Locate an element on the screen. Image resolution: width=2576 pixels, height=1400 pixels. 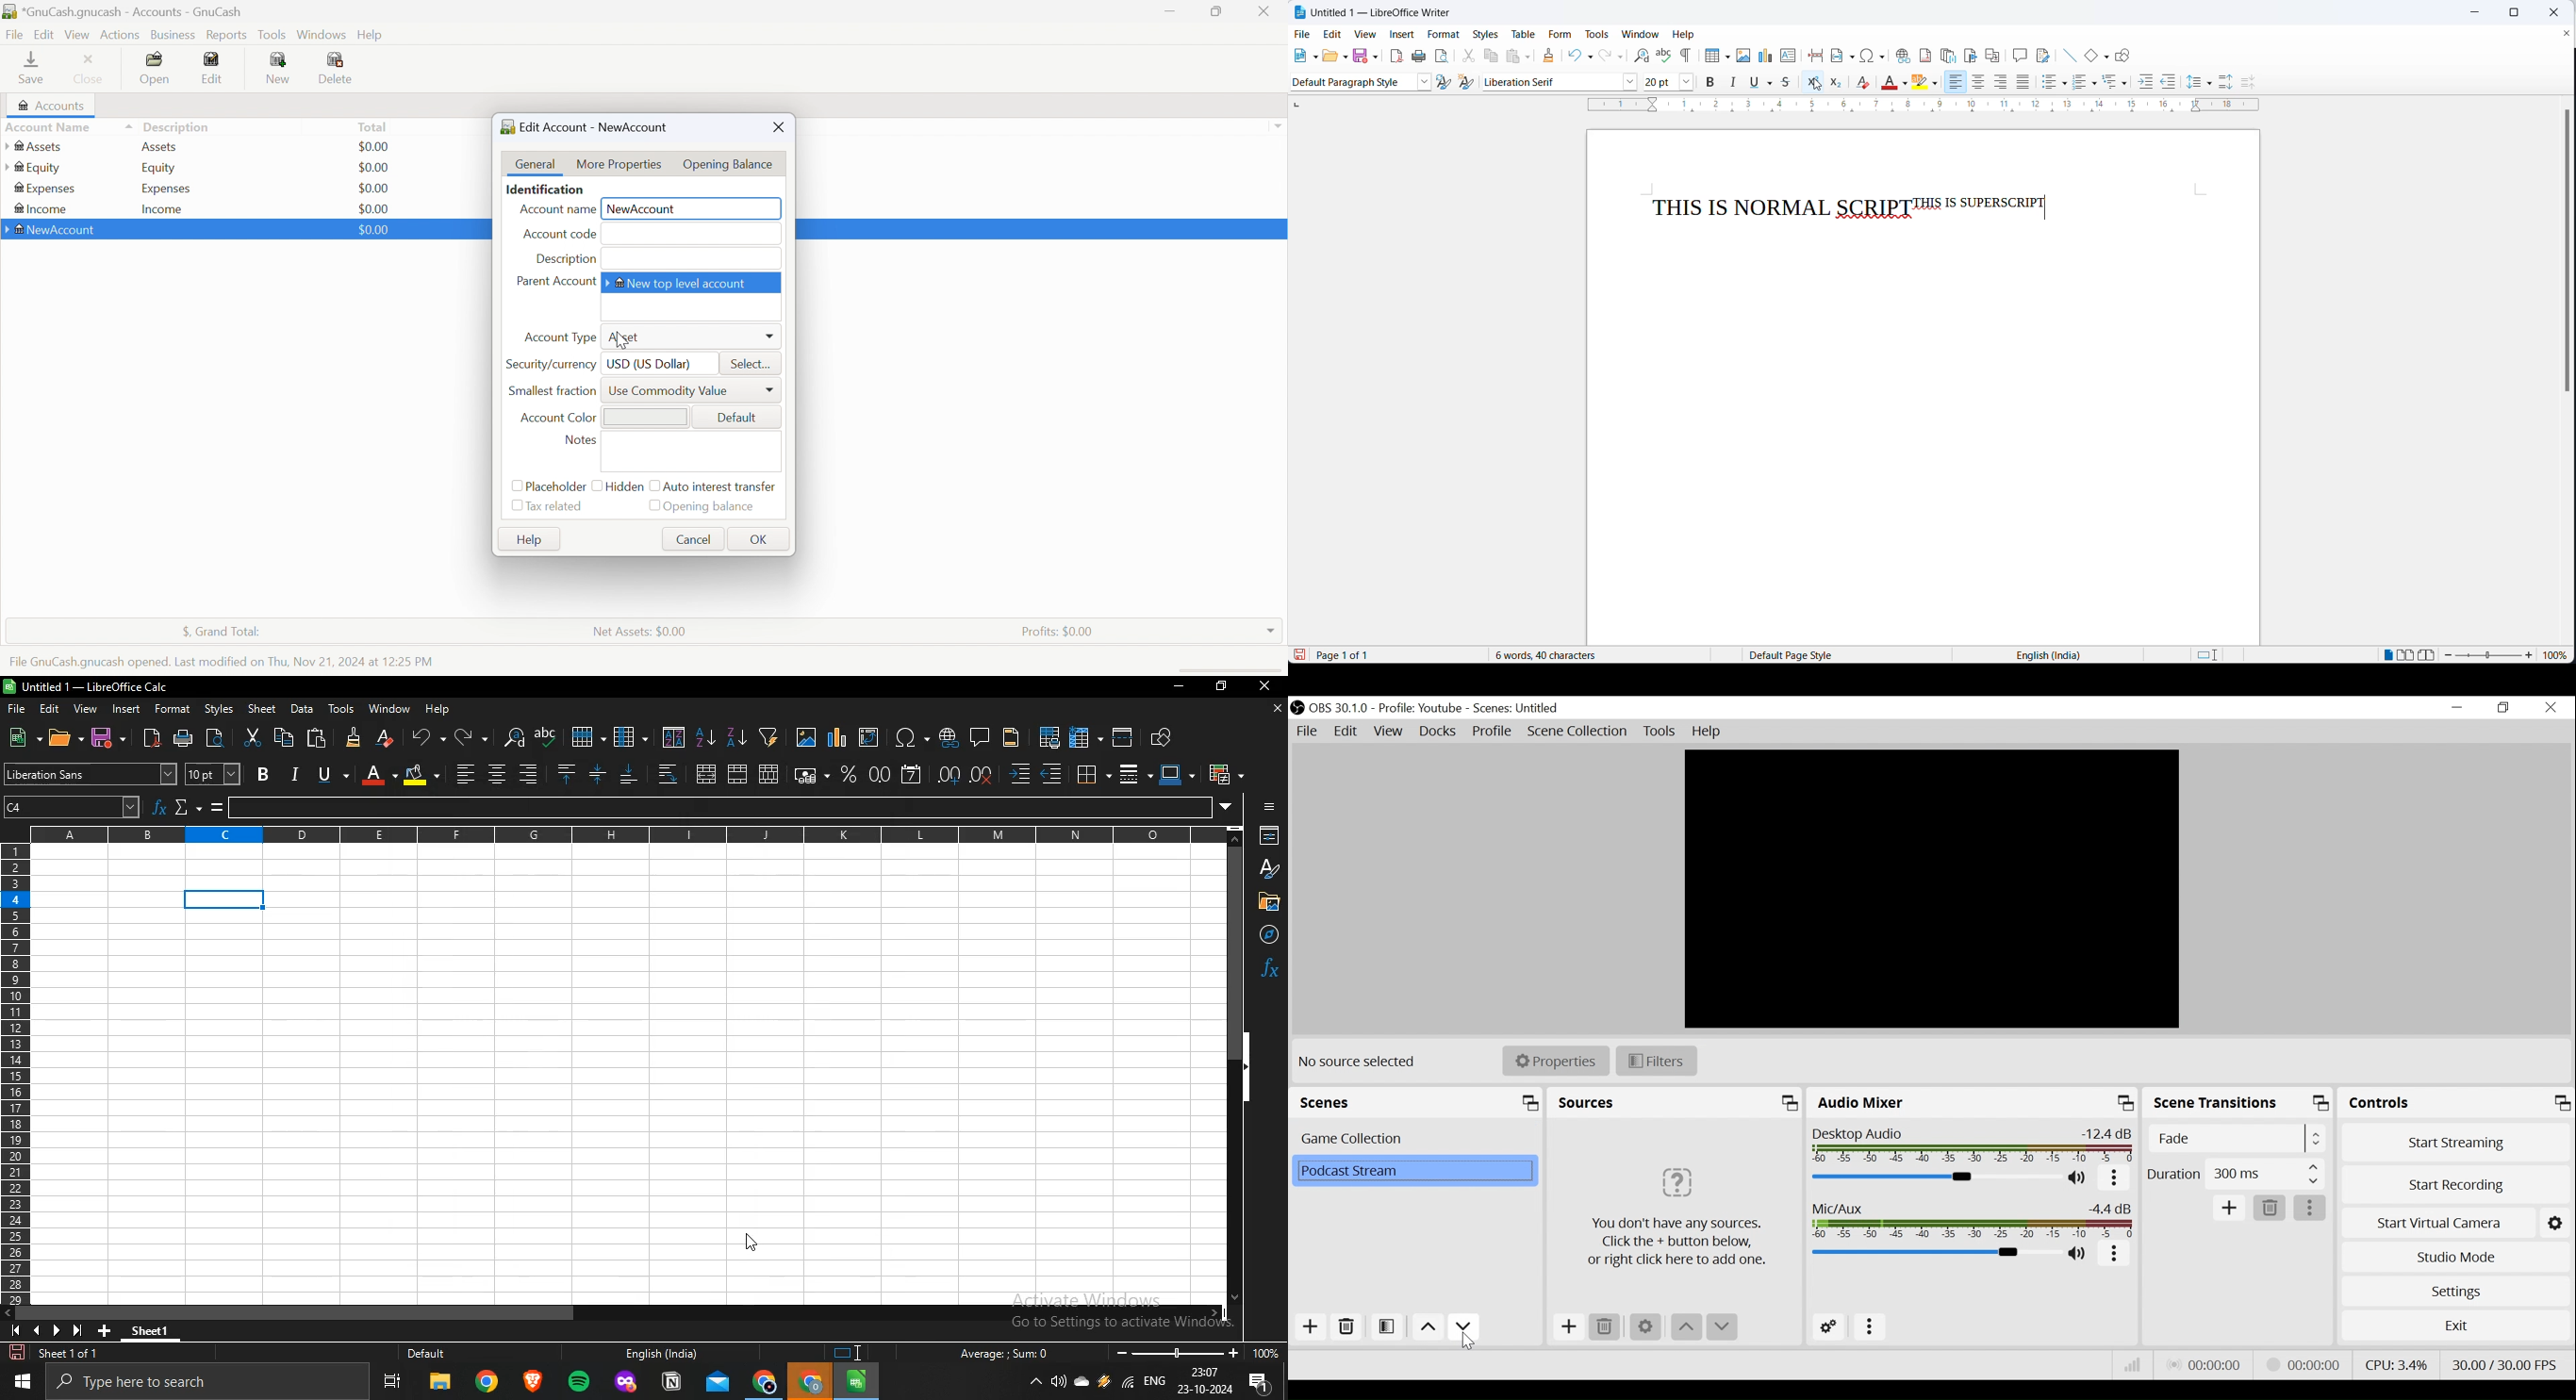
toggle unordered list options is located at coordinates (2065, 84).